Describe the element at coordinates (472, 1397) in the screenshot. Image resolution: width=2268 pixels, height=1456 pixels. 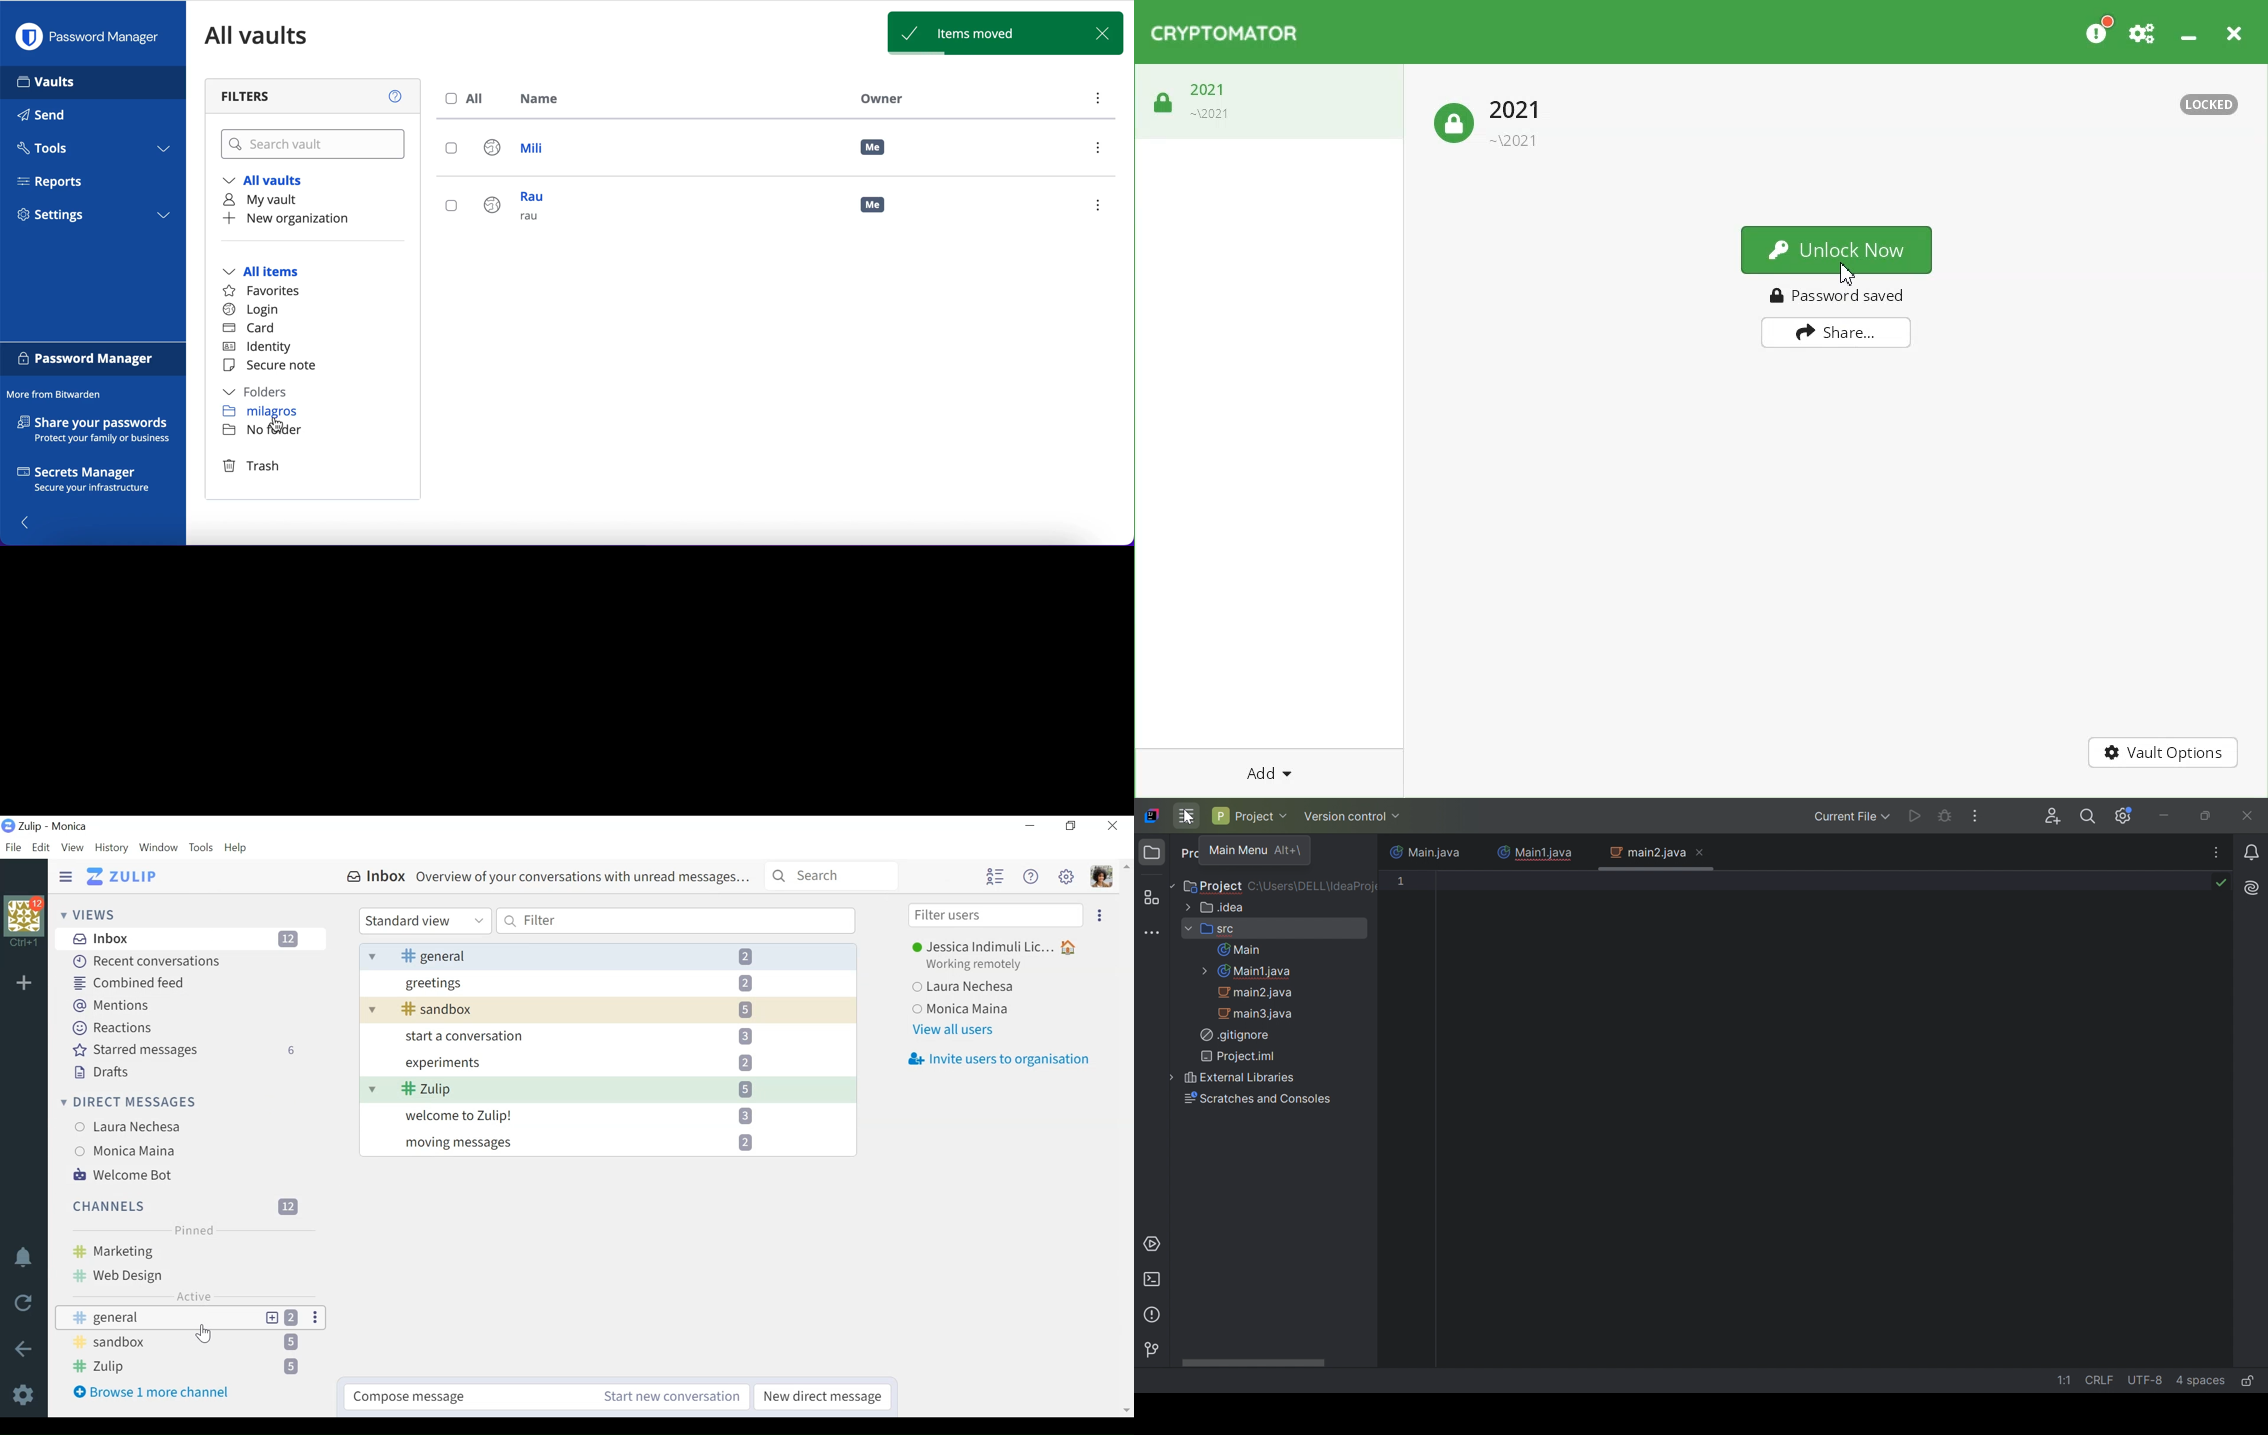
I see `Compose message` at that location.